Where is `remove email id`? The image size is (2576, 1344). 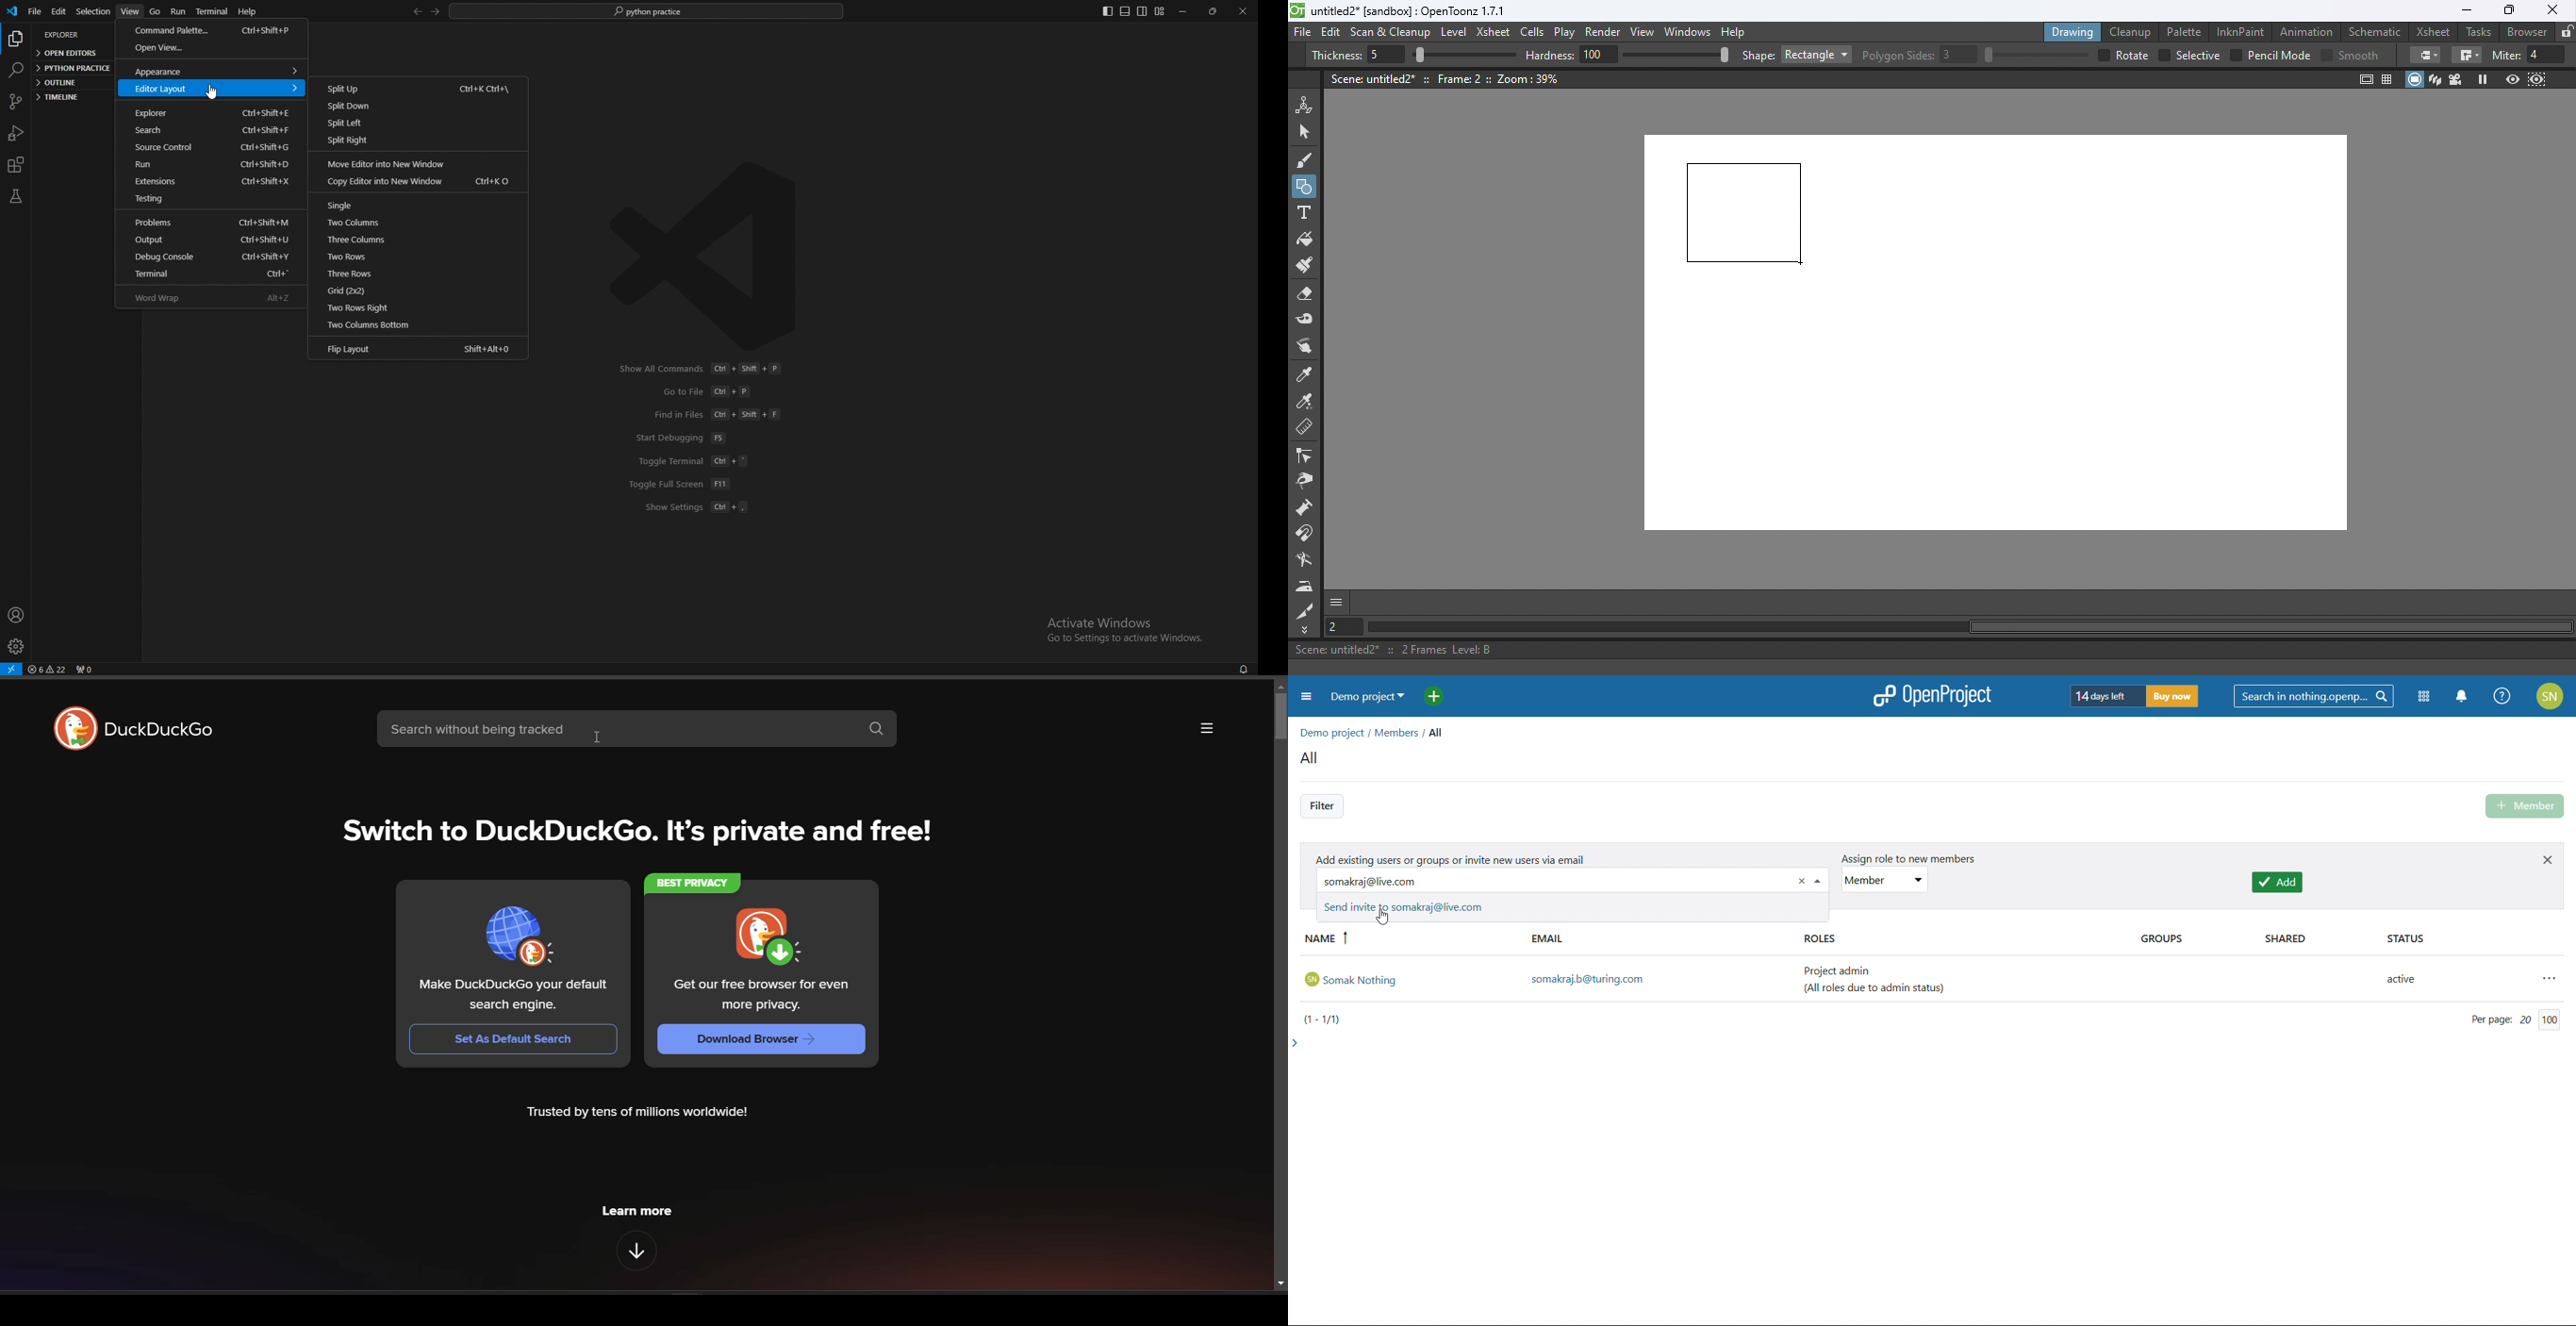 remove email id is located at coordinates (1802, 881).